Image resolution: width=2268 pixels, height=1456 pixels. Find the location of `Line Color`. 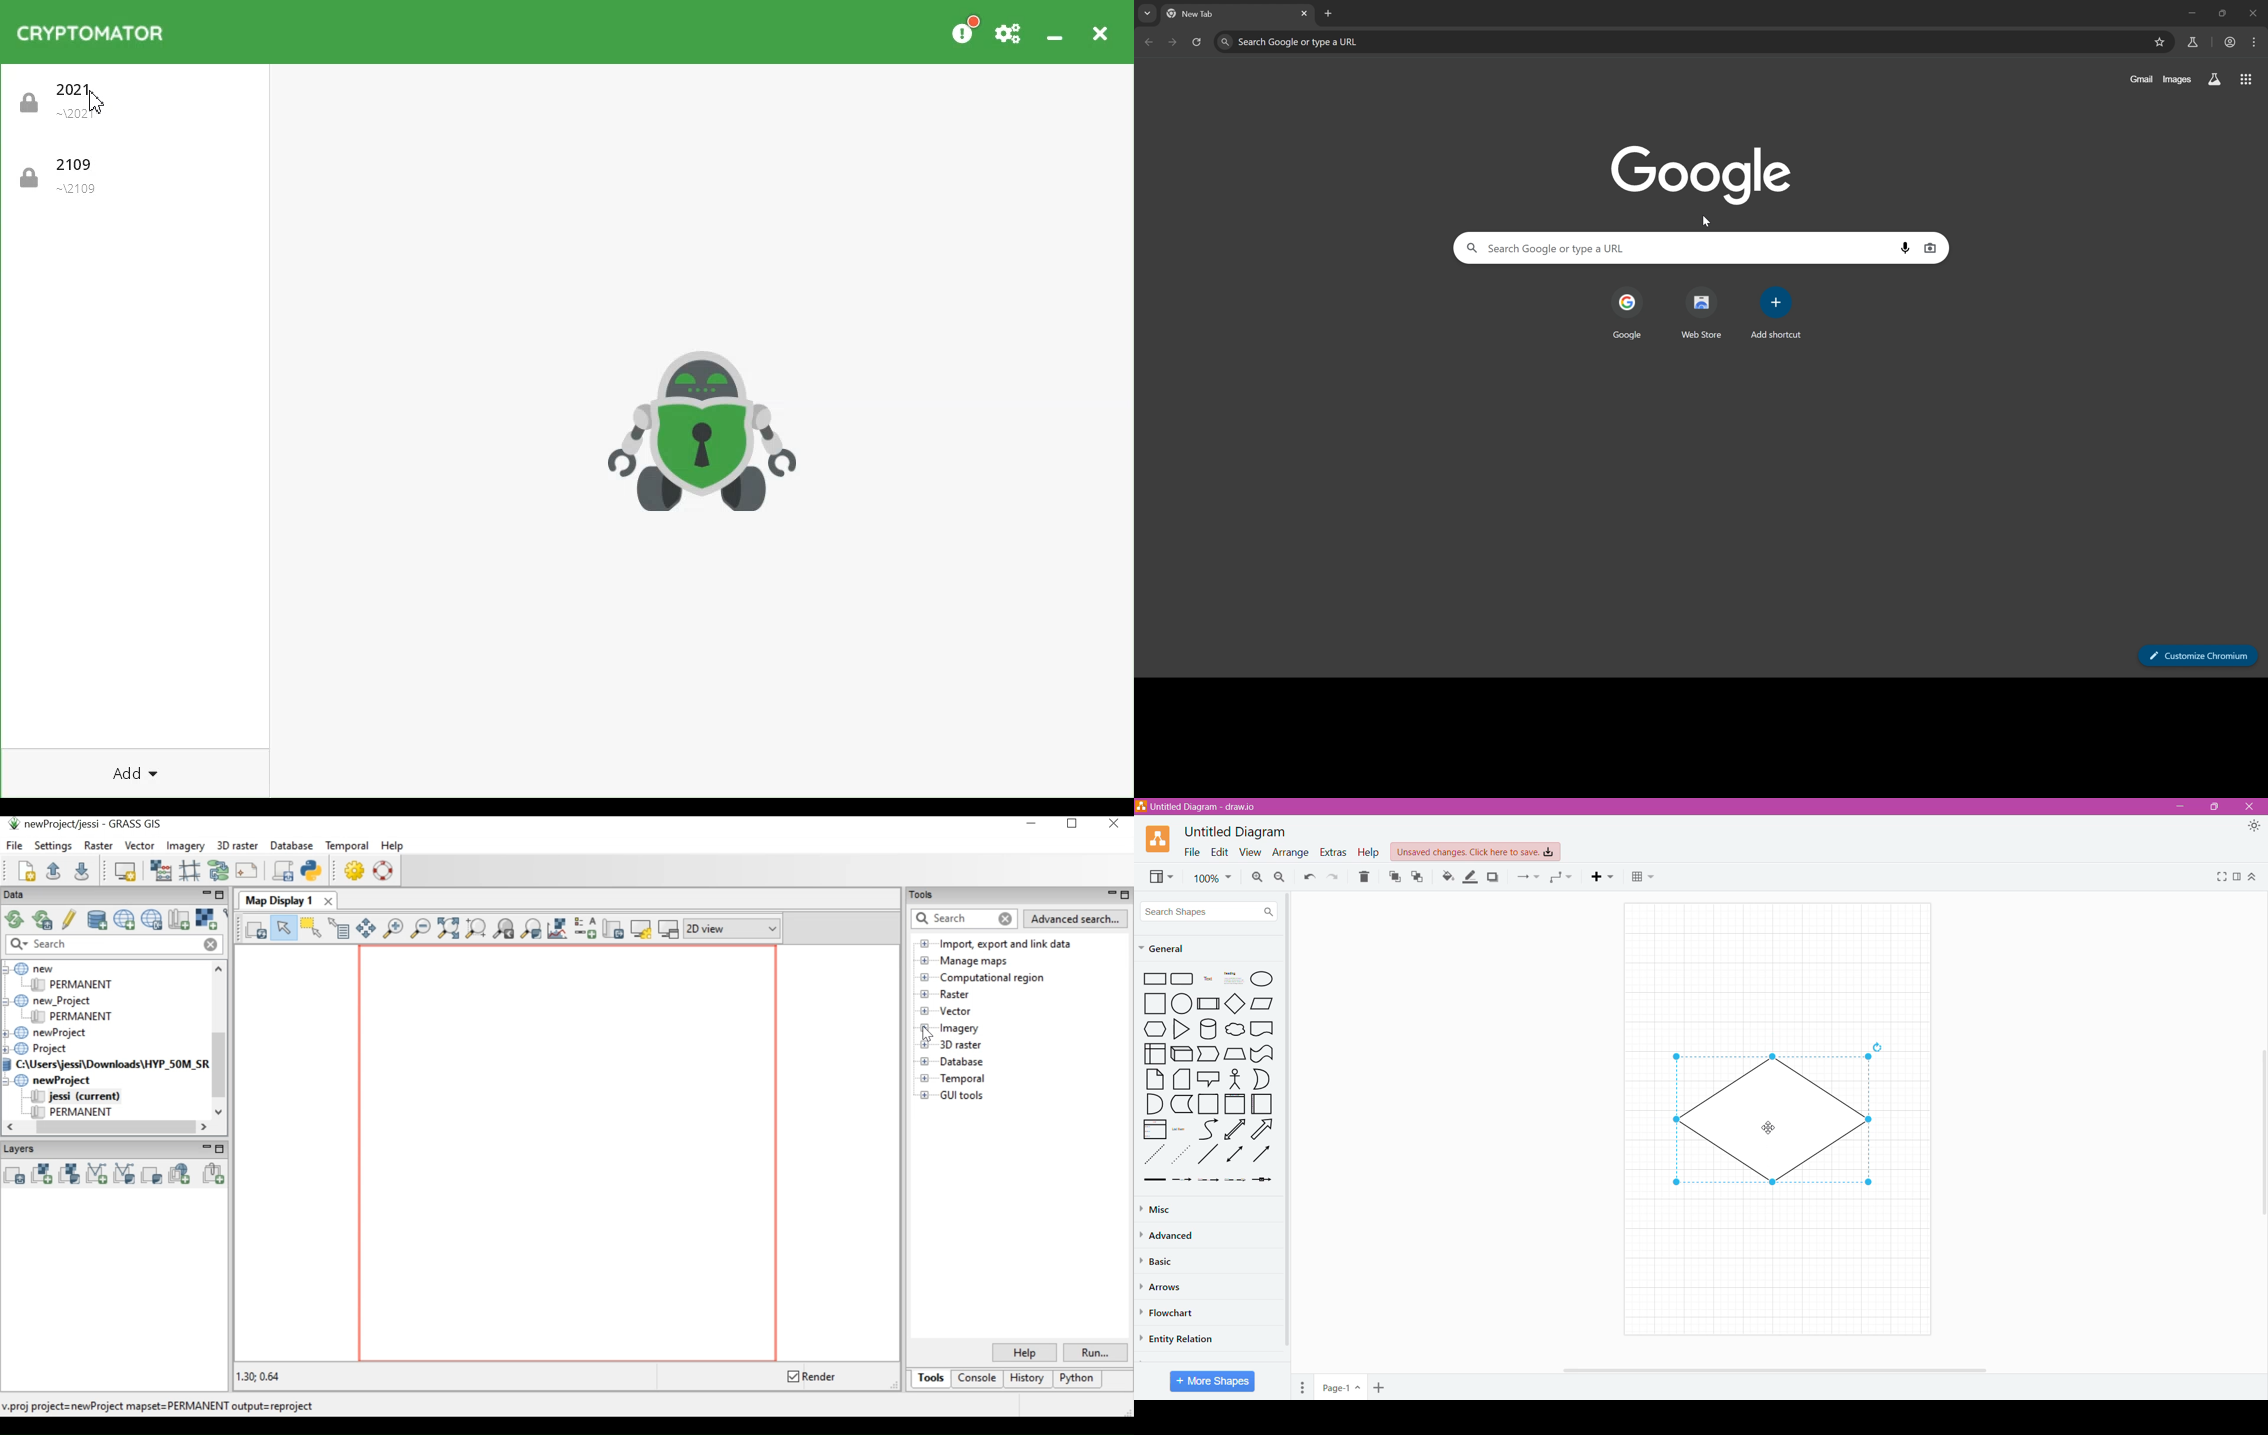

Line Color is located at coordinates (1471, 877).